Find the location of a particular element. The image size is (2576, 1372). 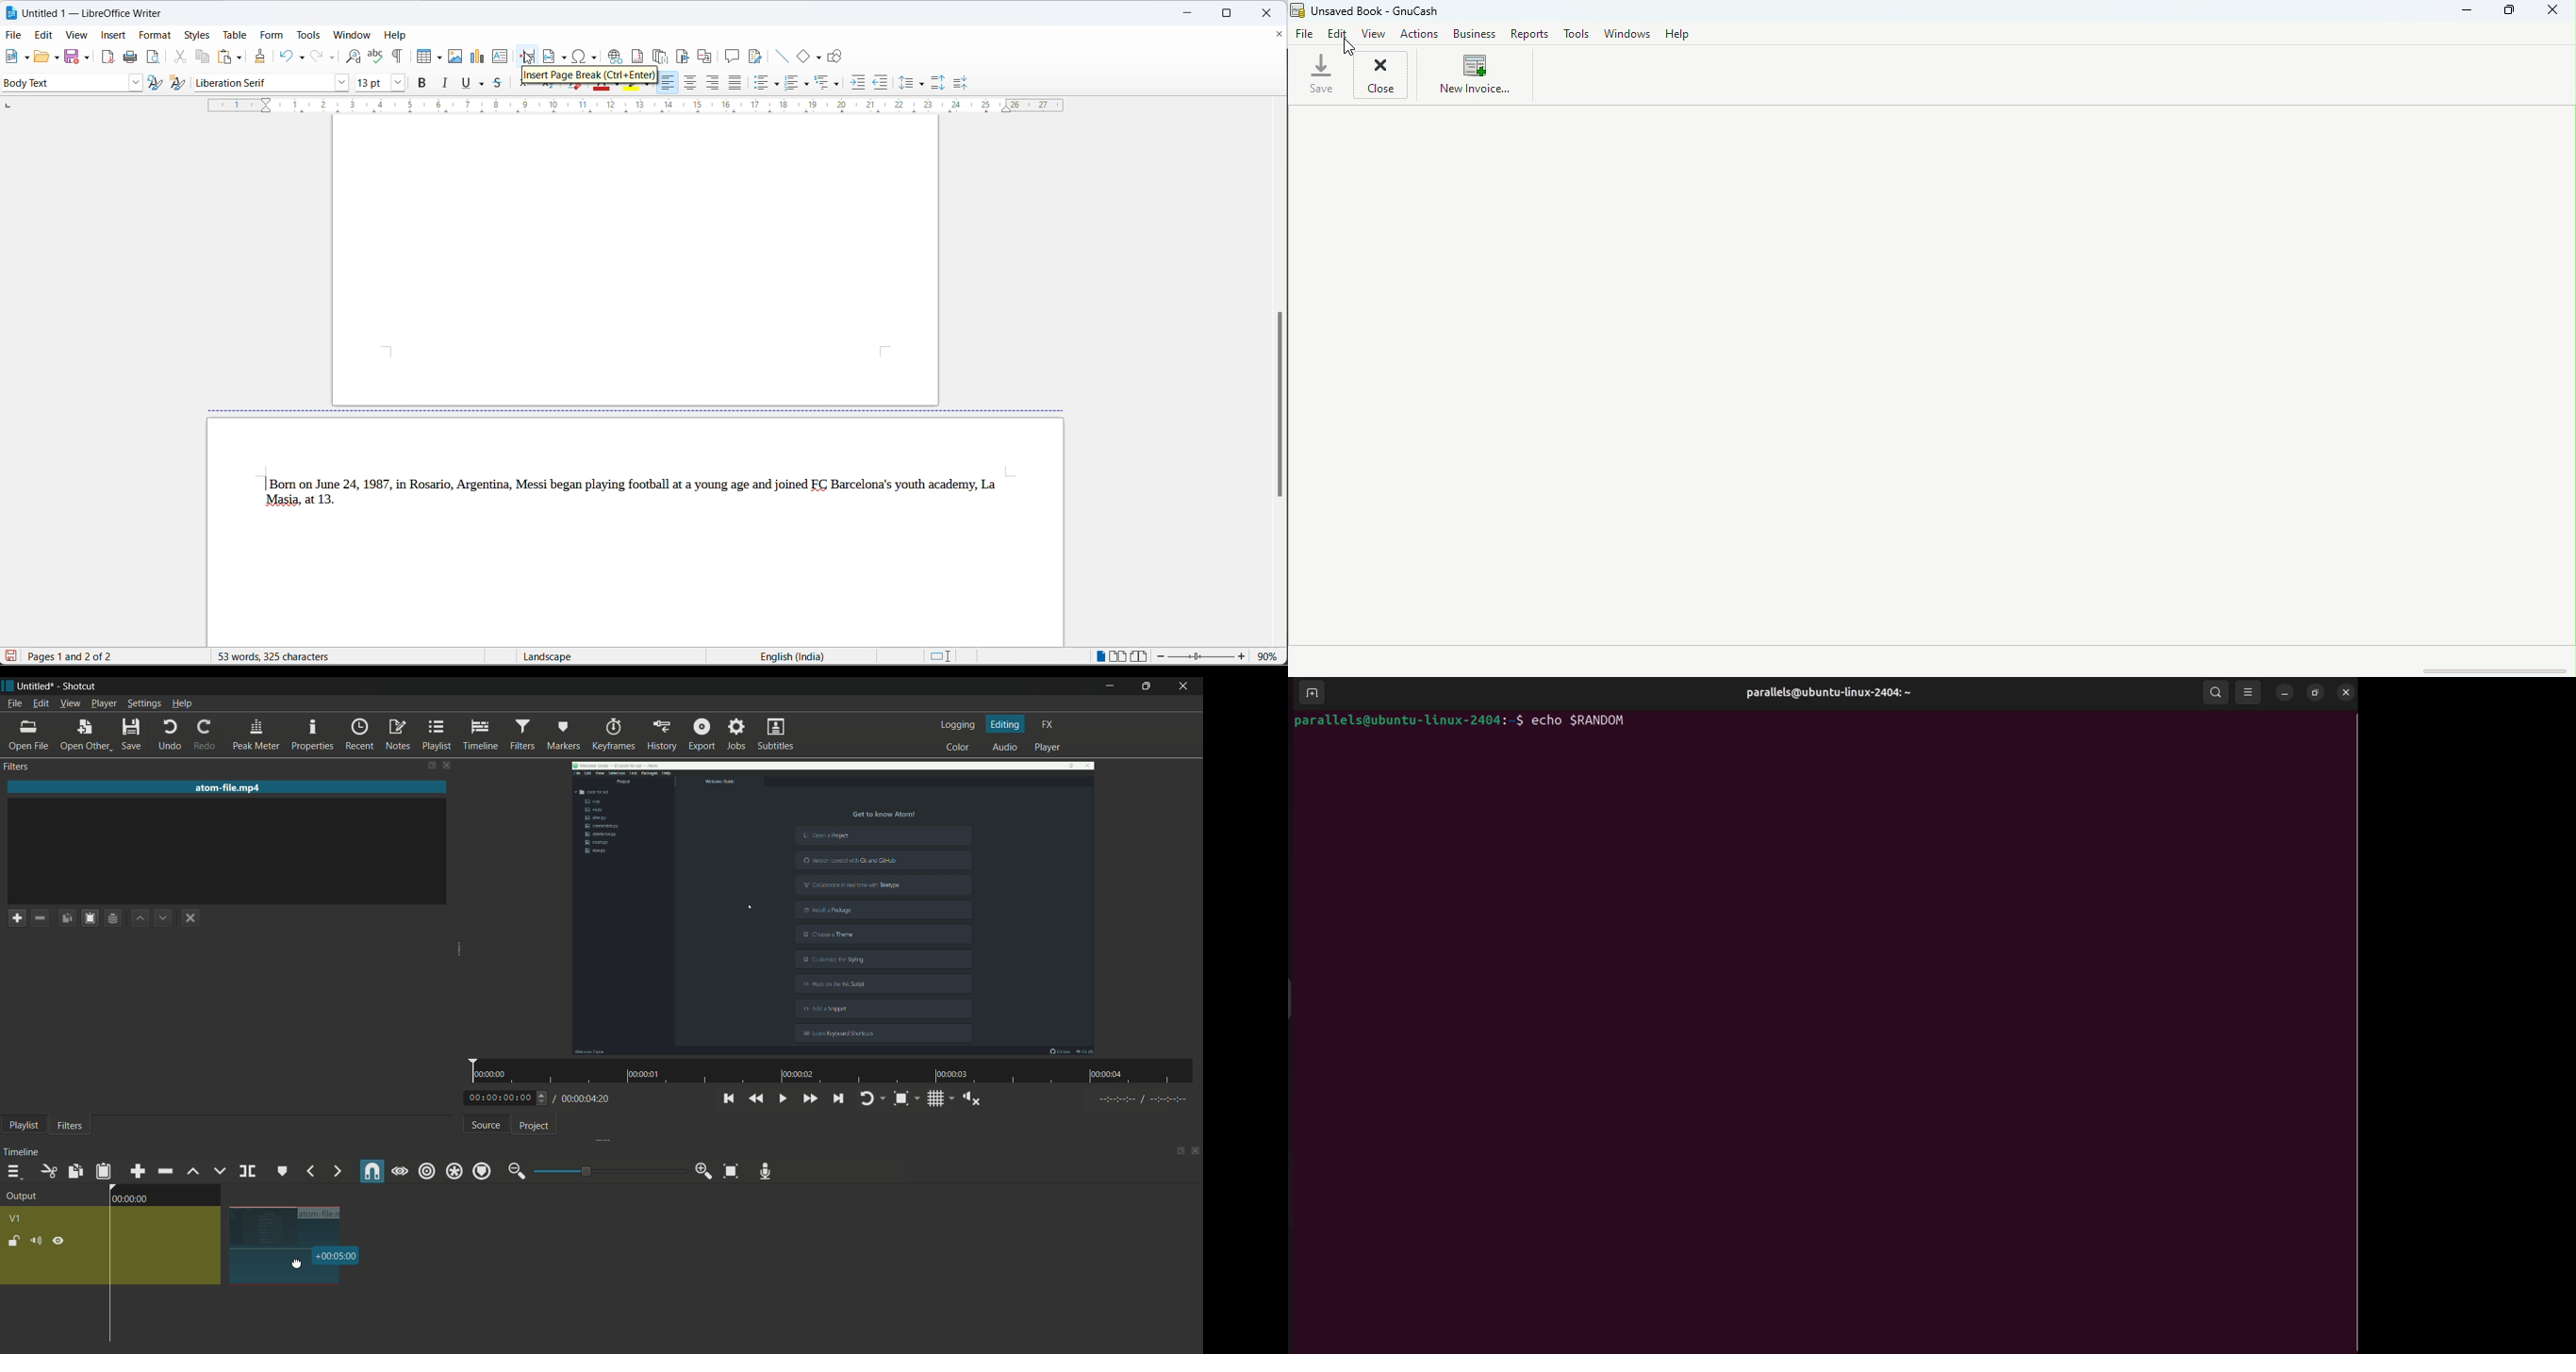

recent is located at coordinates (357, 734).